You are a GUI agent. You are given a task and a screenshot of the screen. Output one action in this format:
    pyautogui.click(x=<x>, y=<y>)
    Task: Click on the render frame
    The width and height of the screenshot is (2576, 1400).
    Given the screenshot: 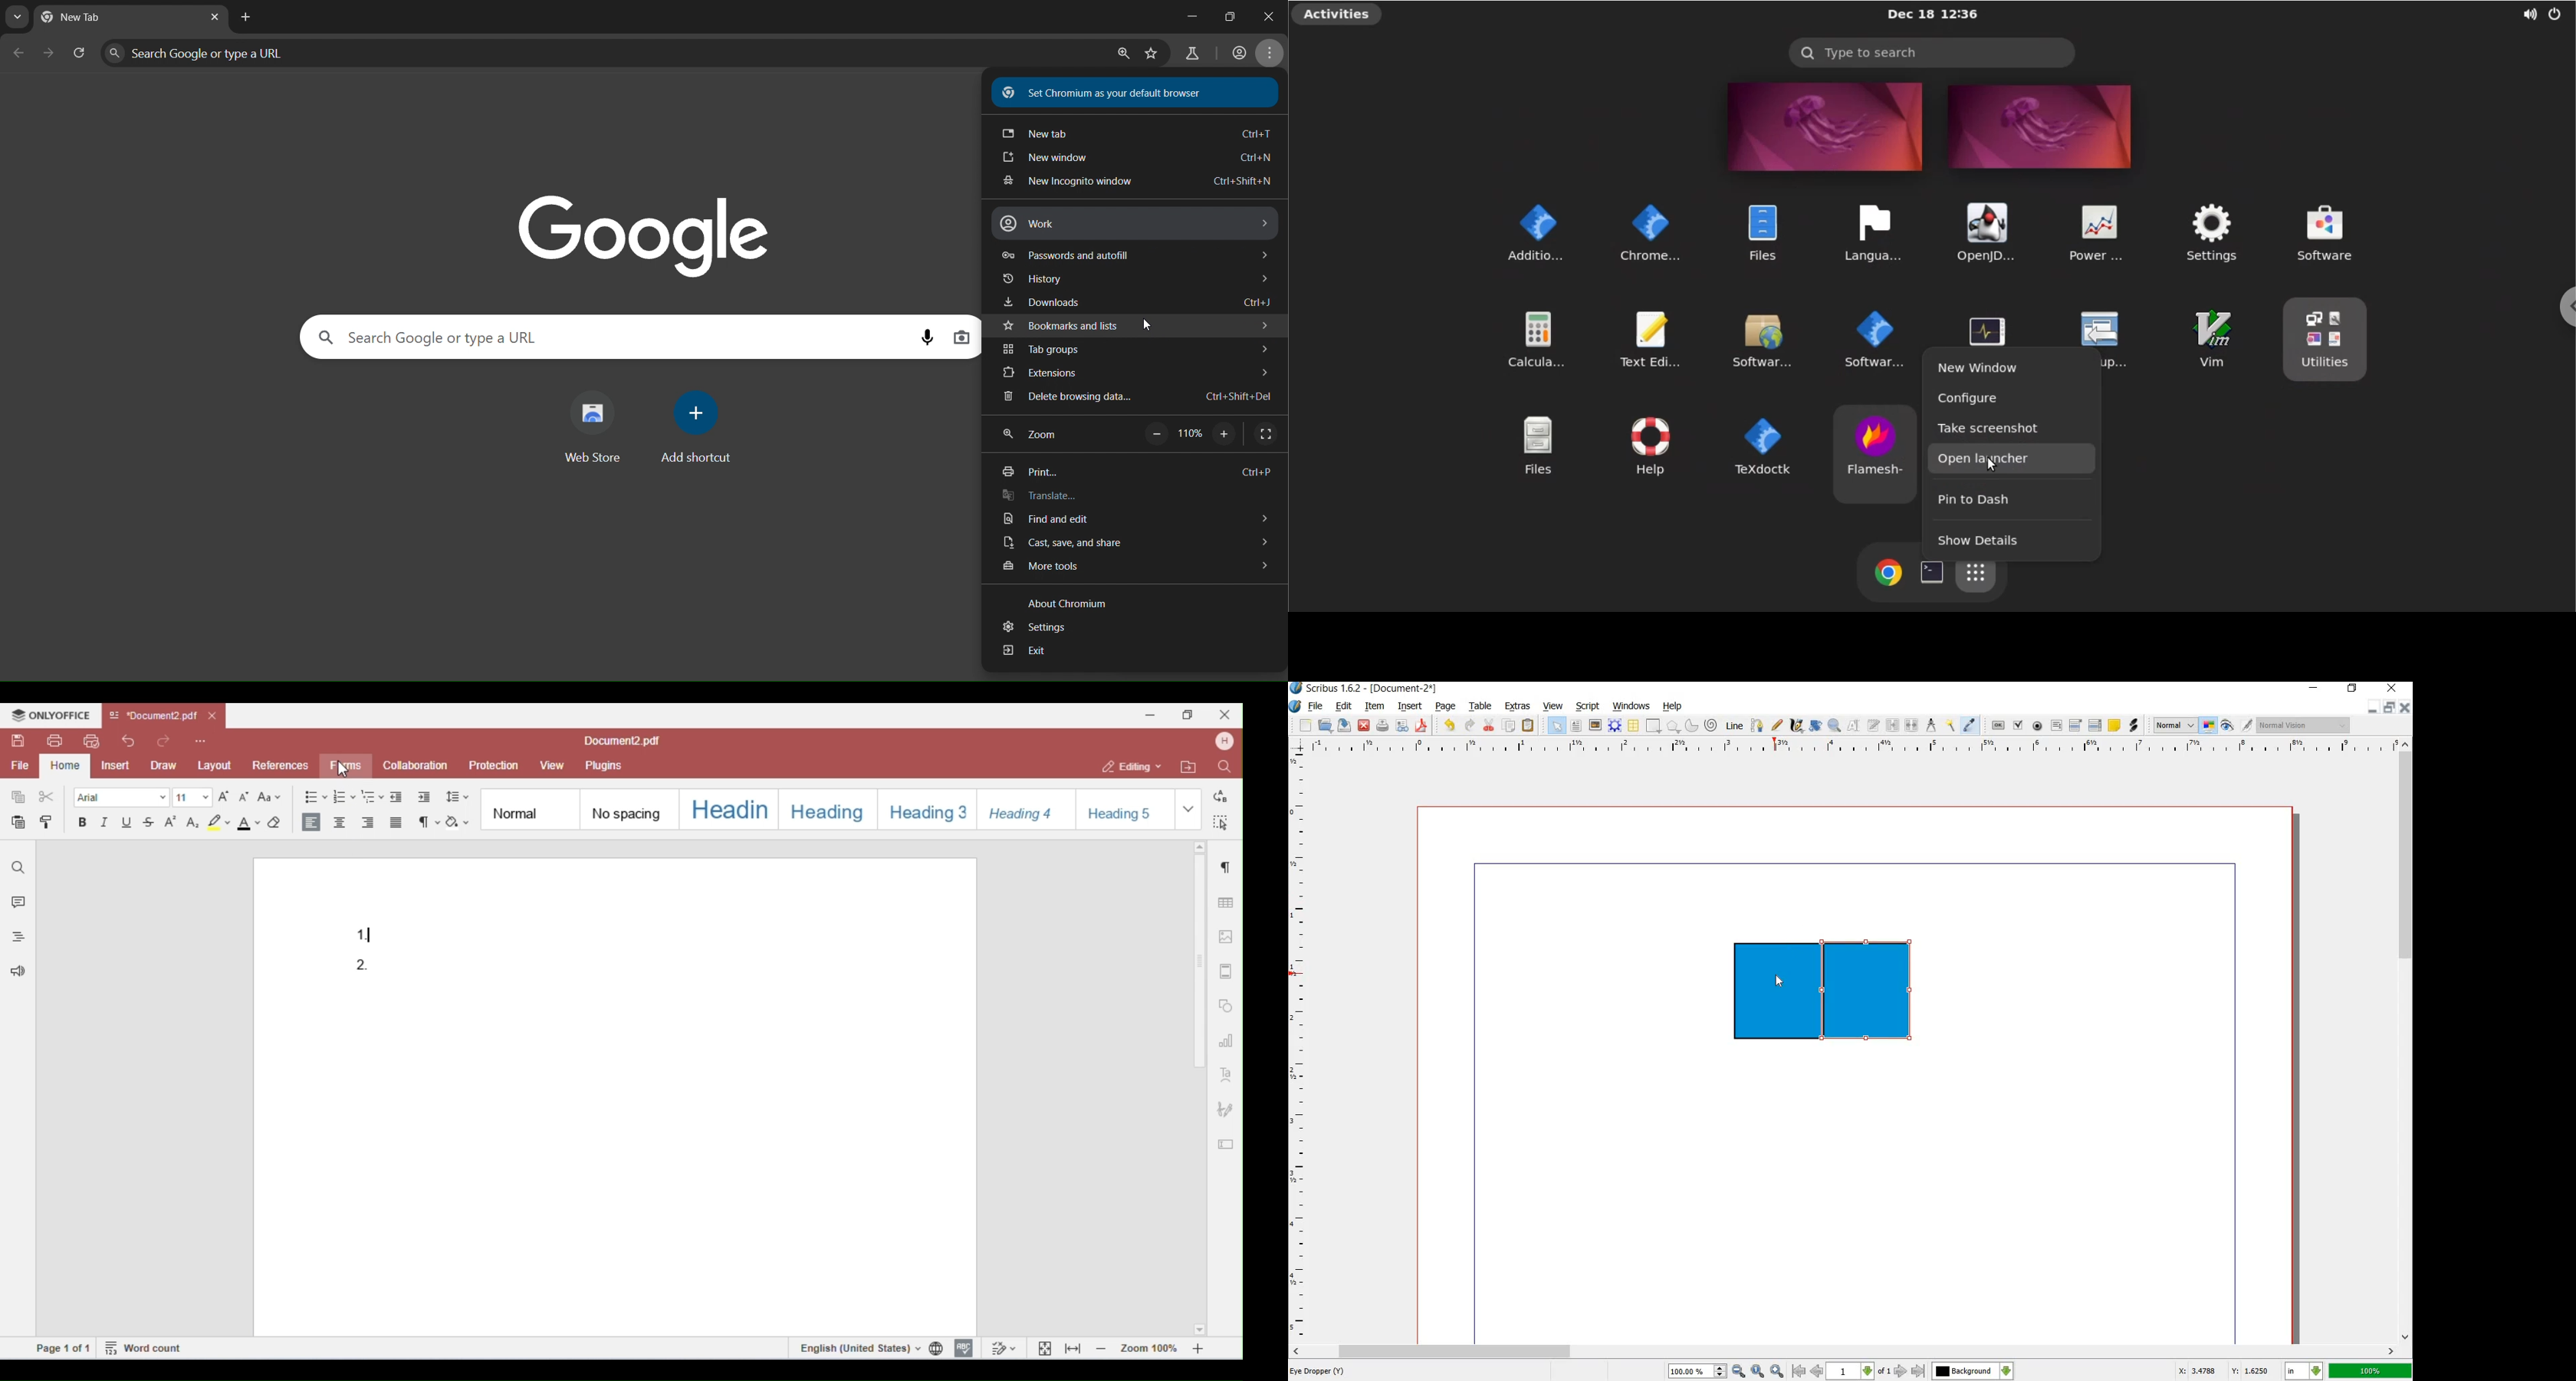 What is the action you would take?
    pyautogui.click(x=1615, y=726)
    